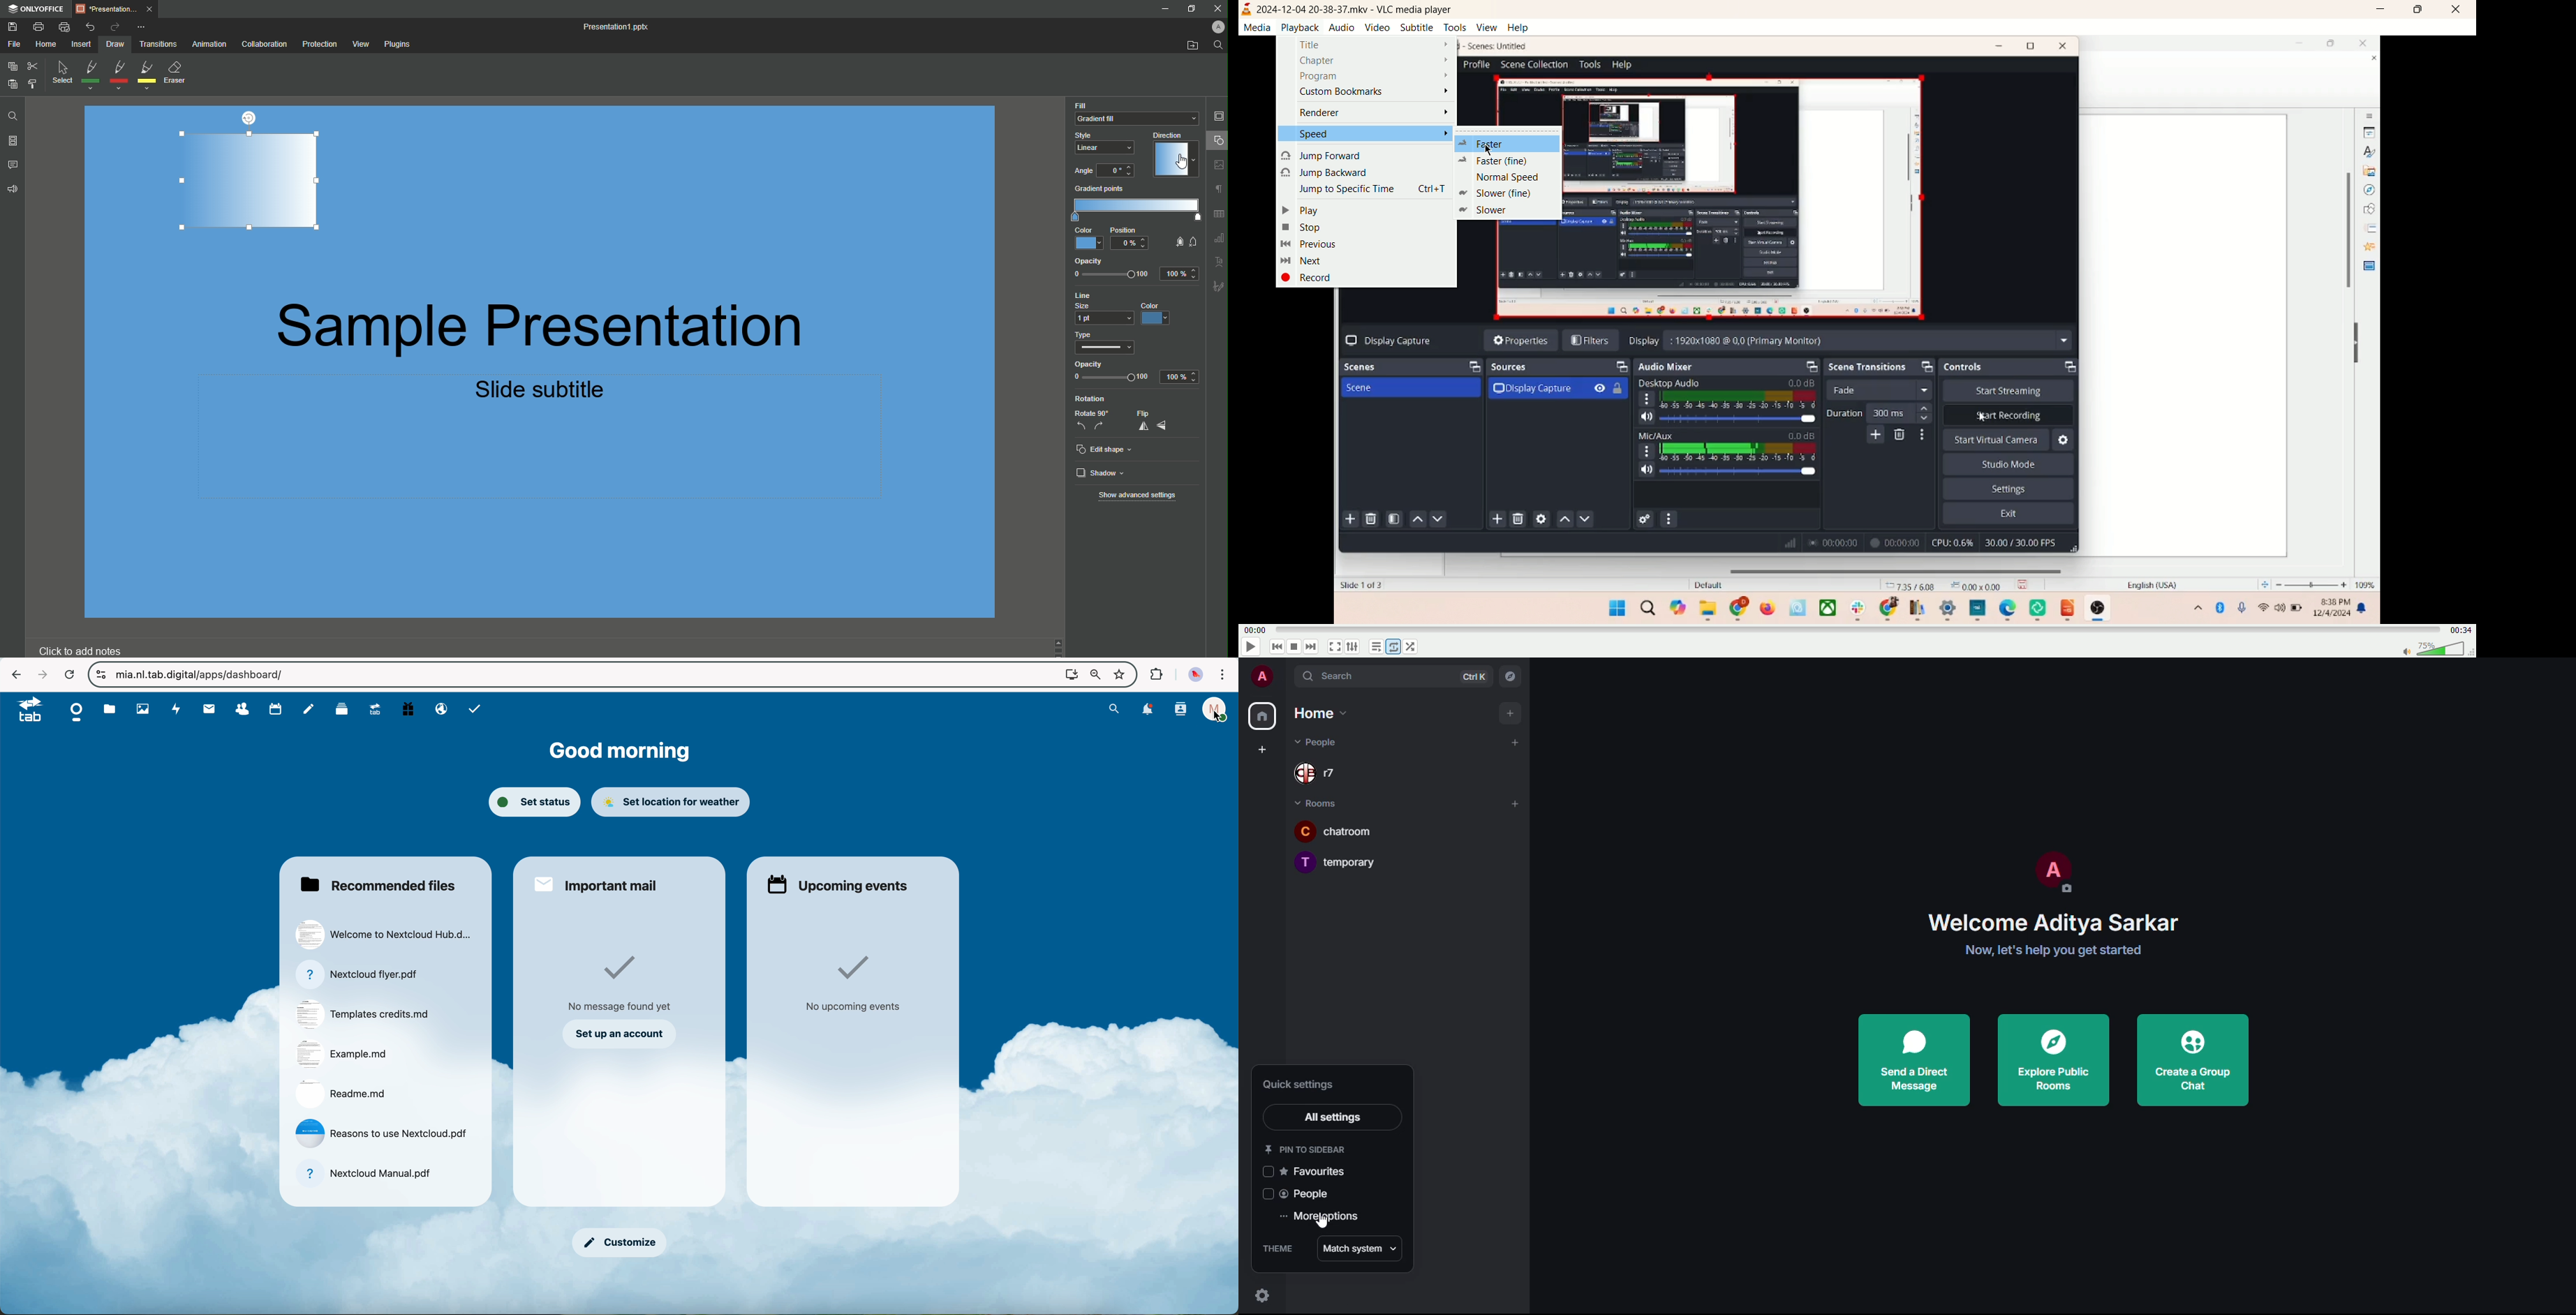  I want to click on Green, so click(90, 76).